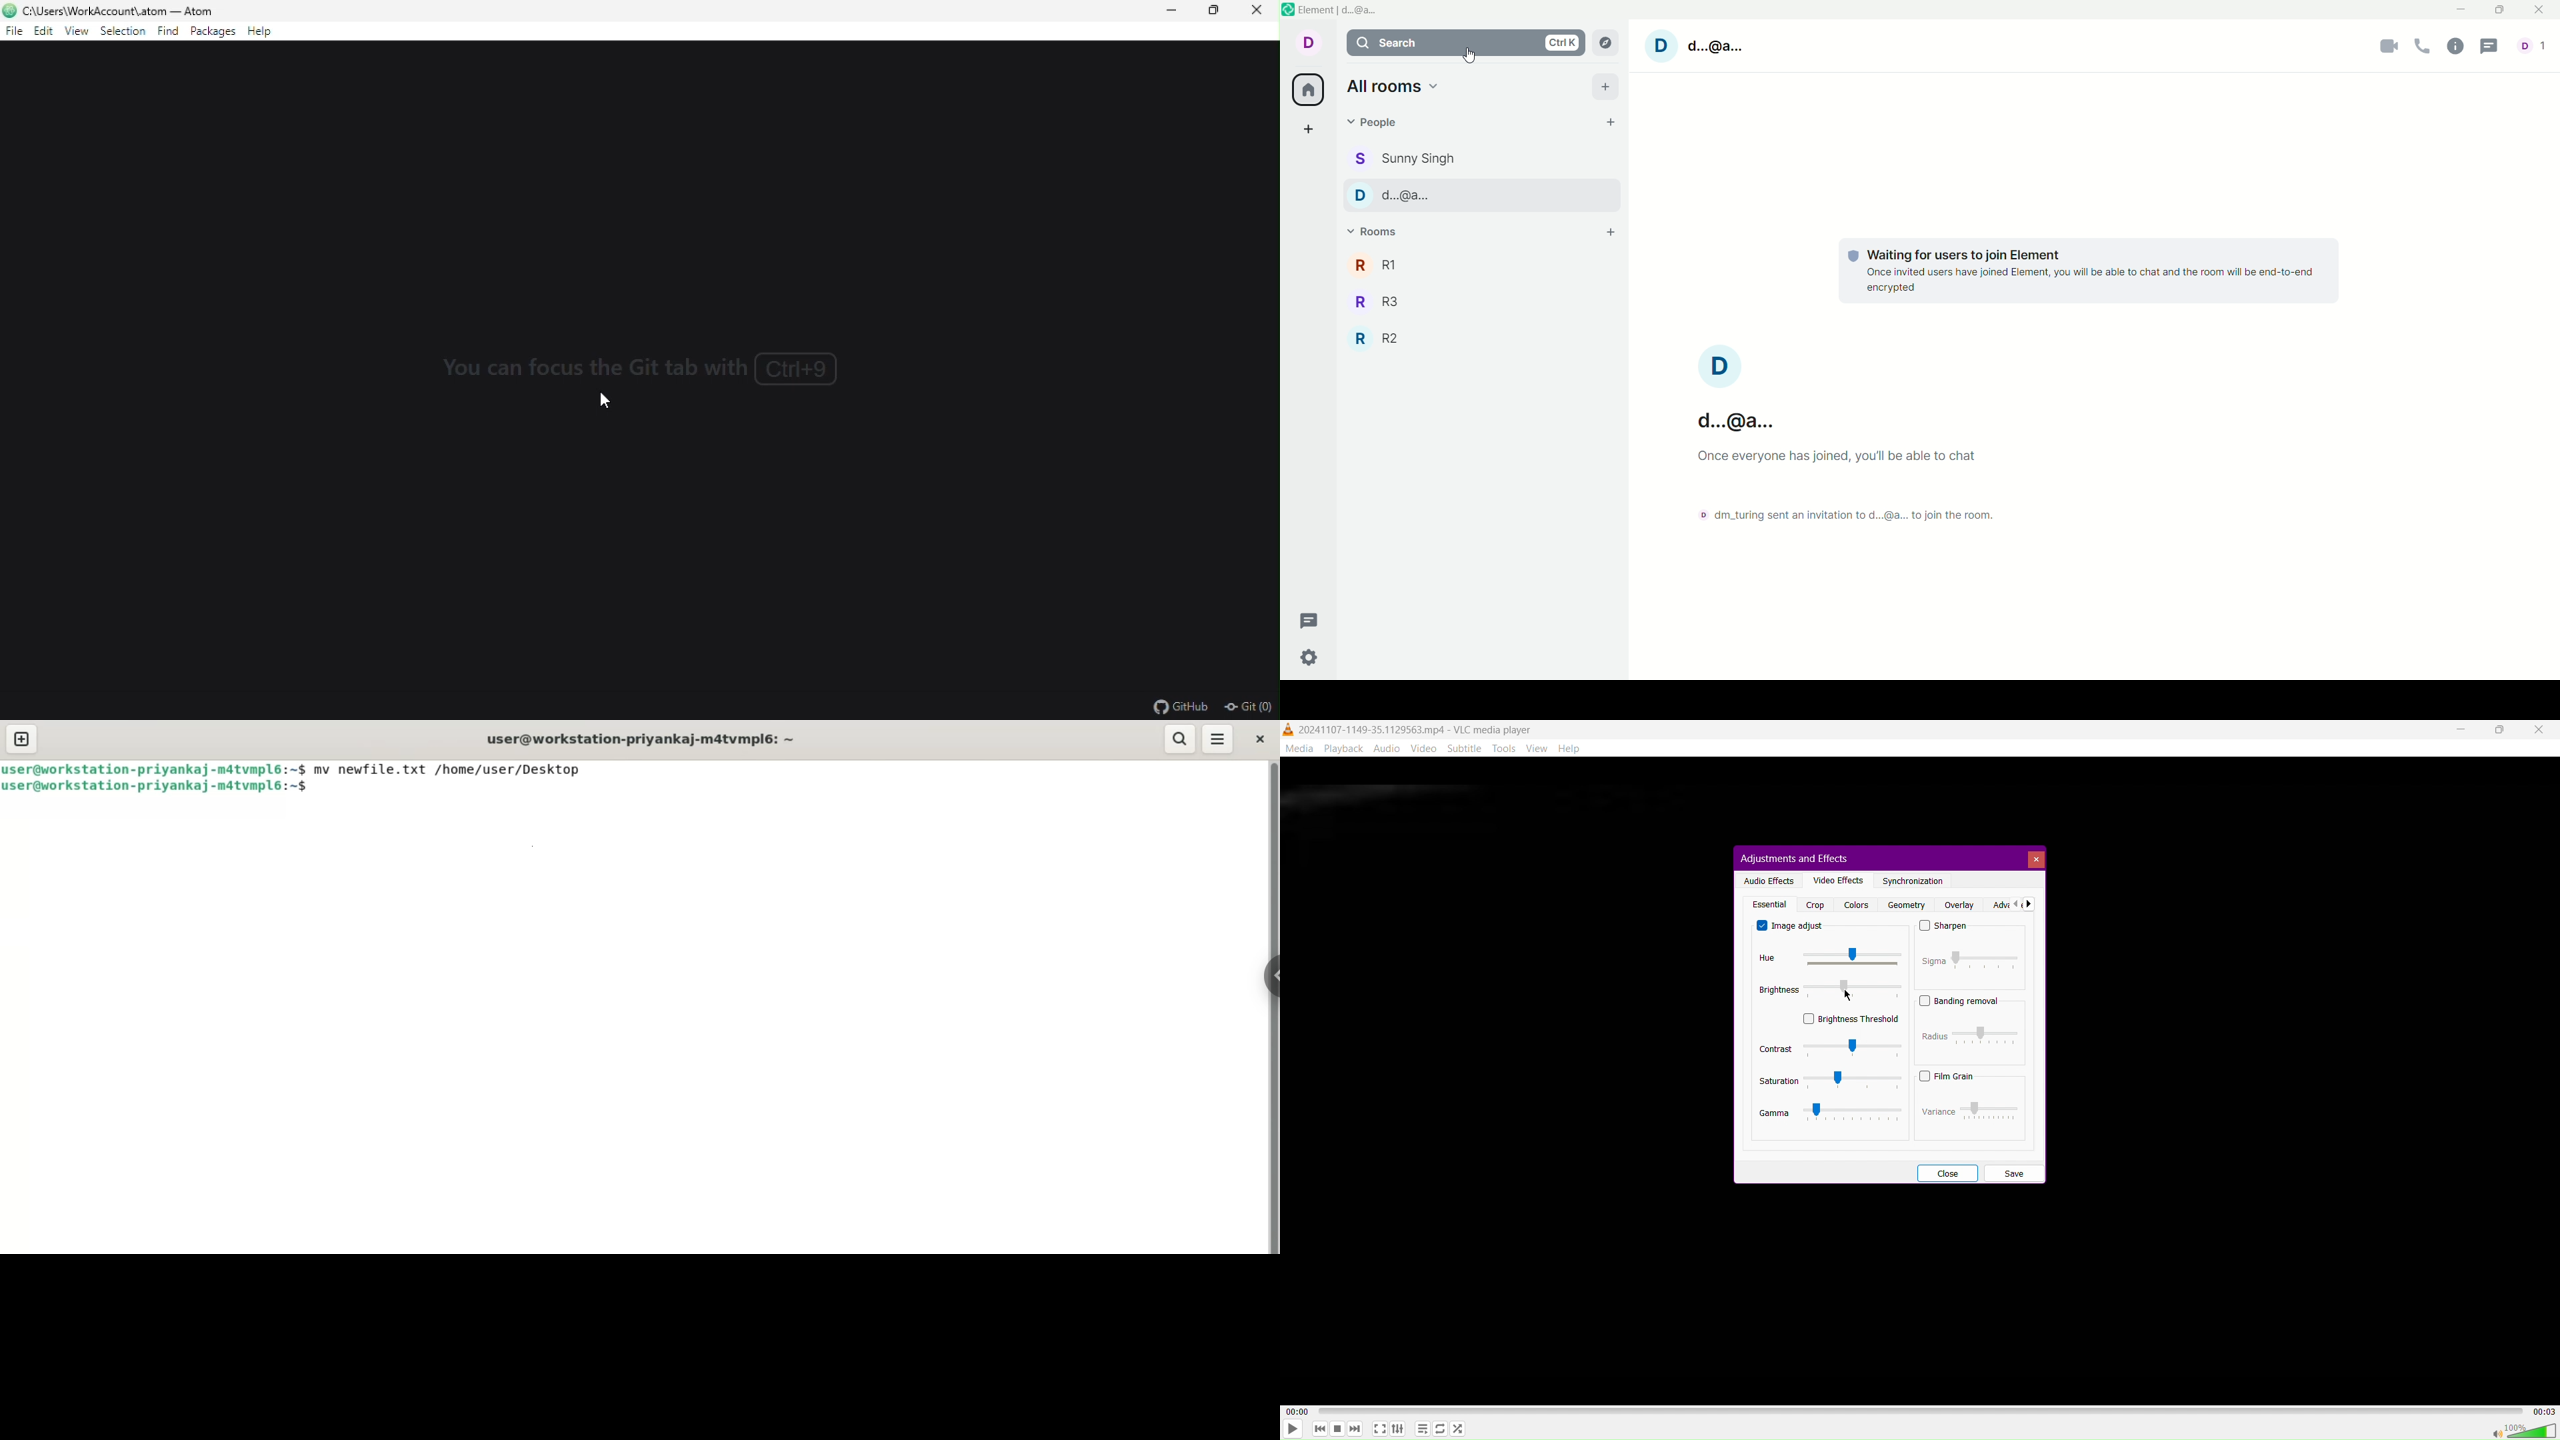 This screenshot has width=2576, height=1456. What do you see at coordinates (1699, 45) in the screenshot?
I see `account` at bounding box center [1699, 45].